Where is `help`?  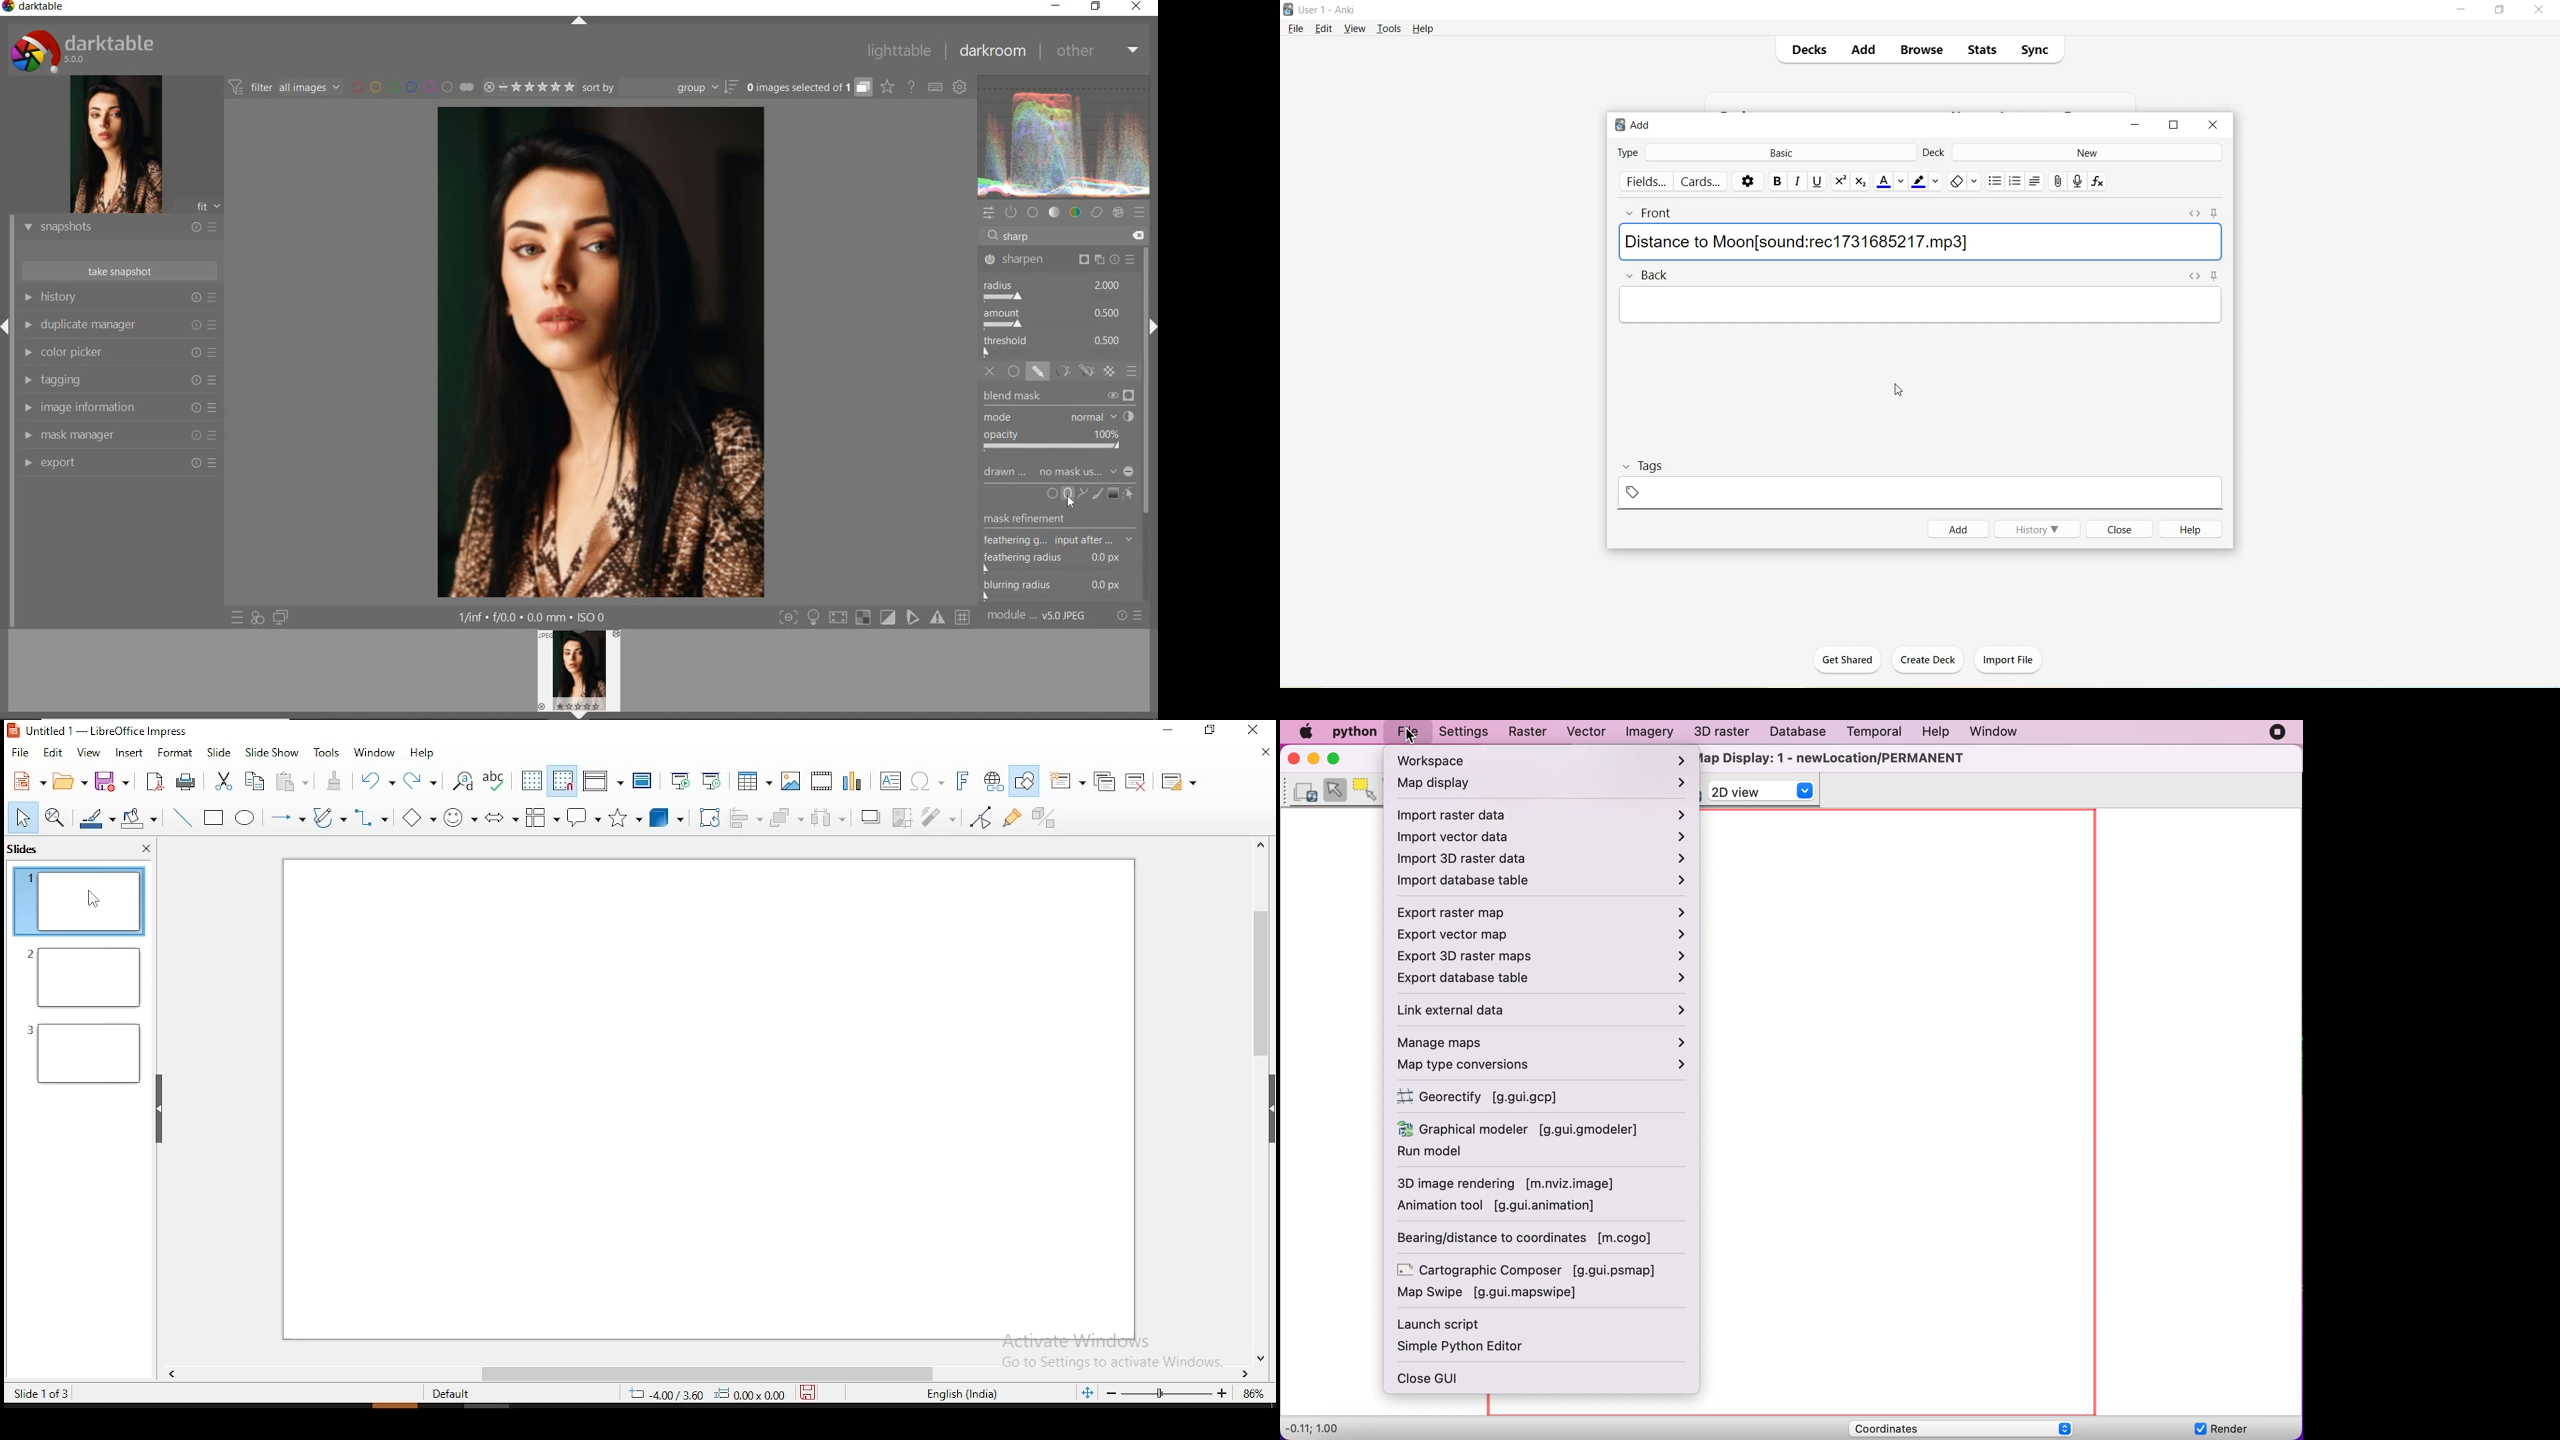
help is located at coordinates (422, 752).